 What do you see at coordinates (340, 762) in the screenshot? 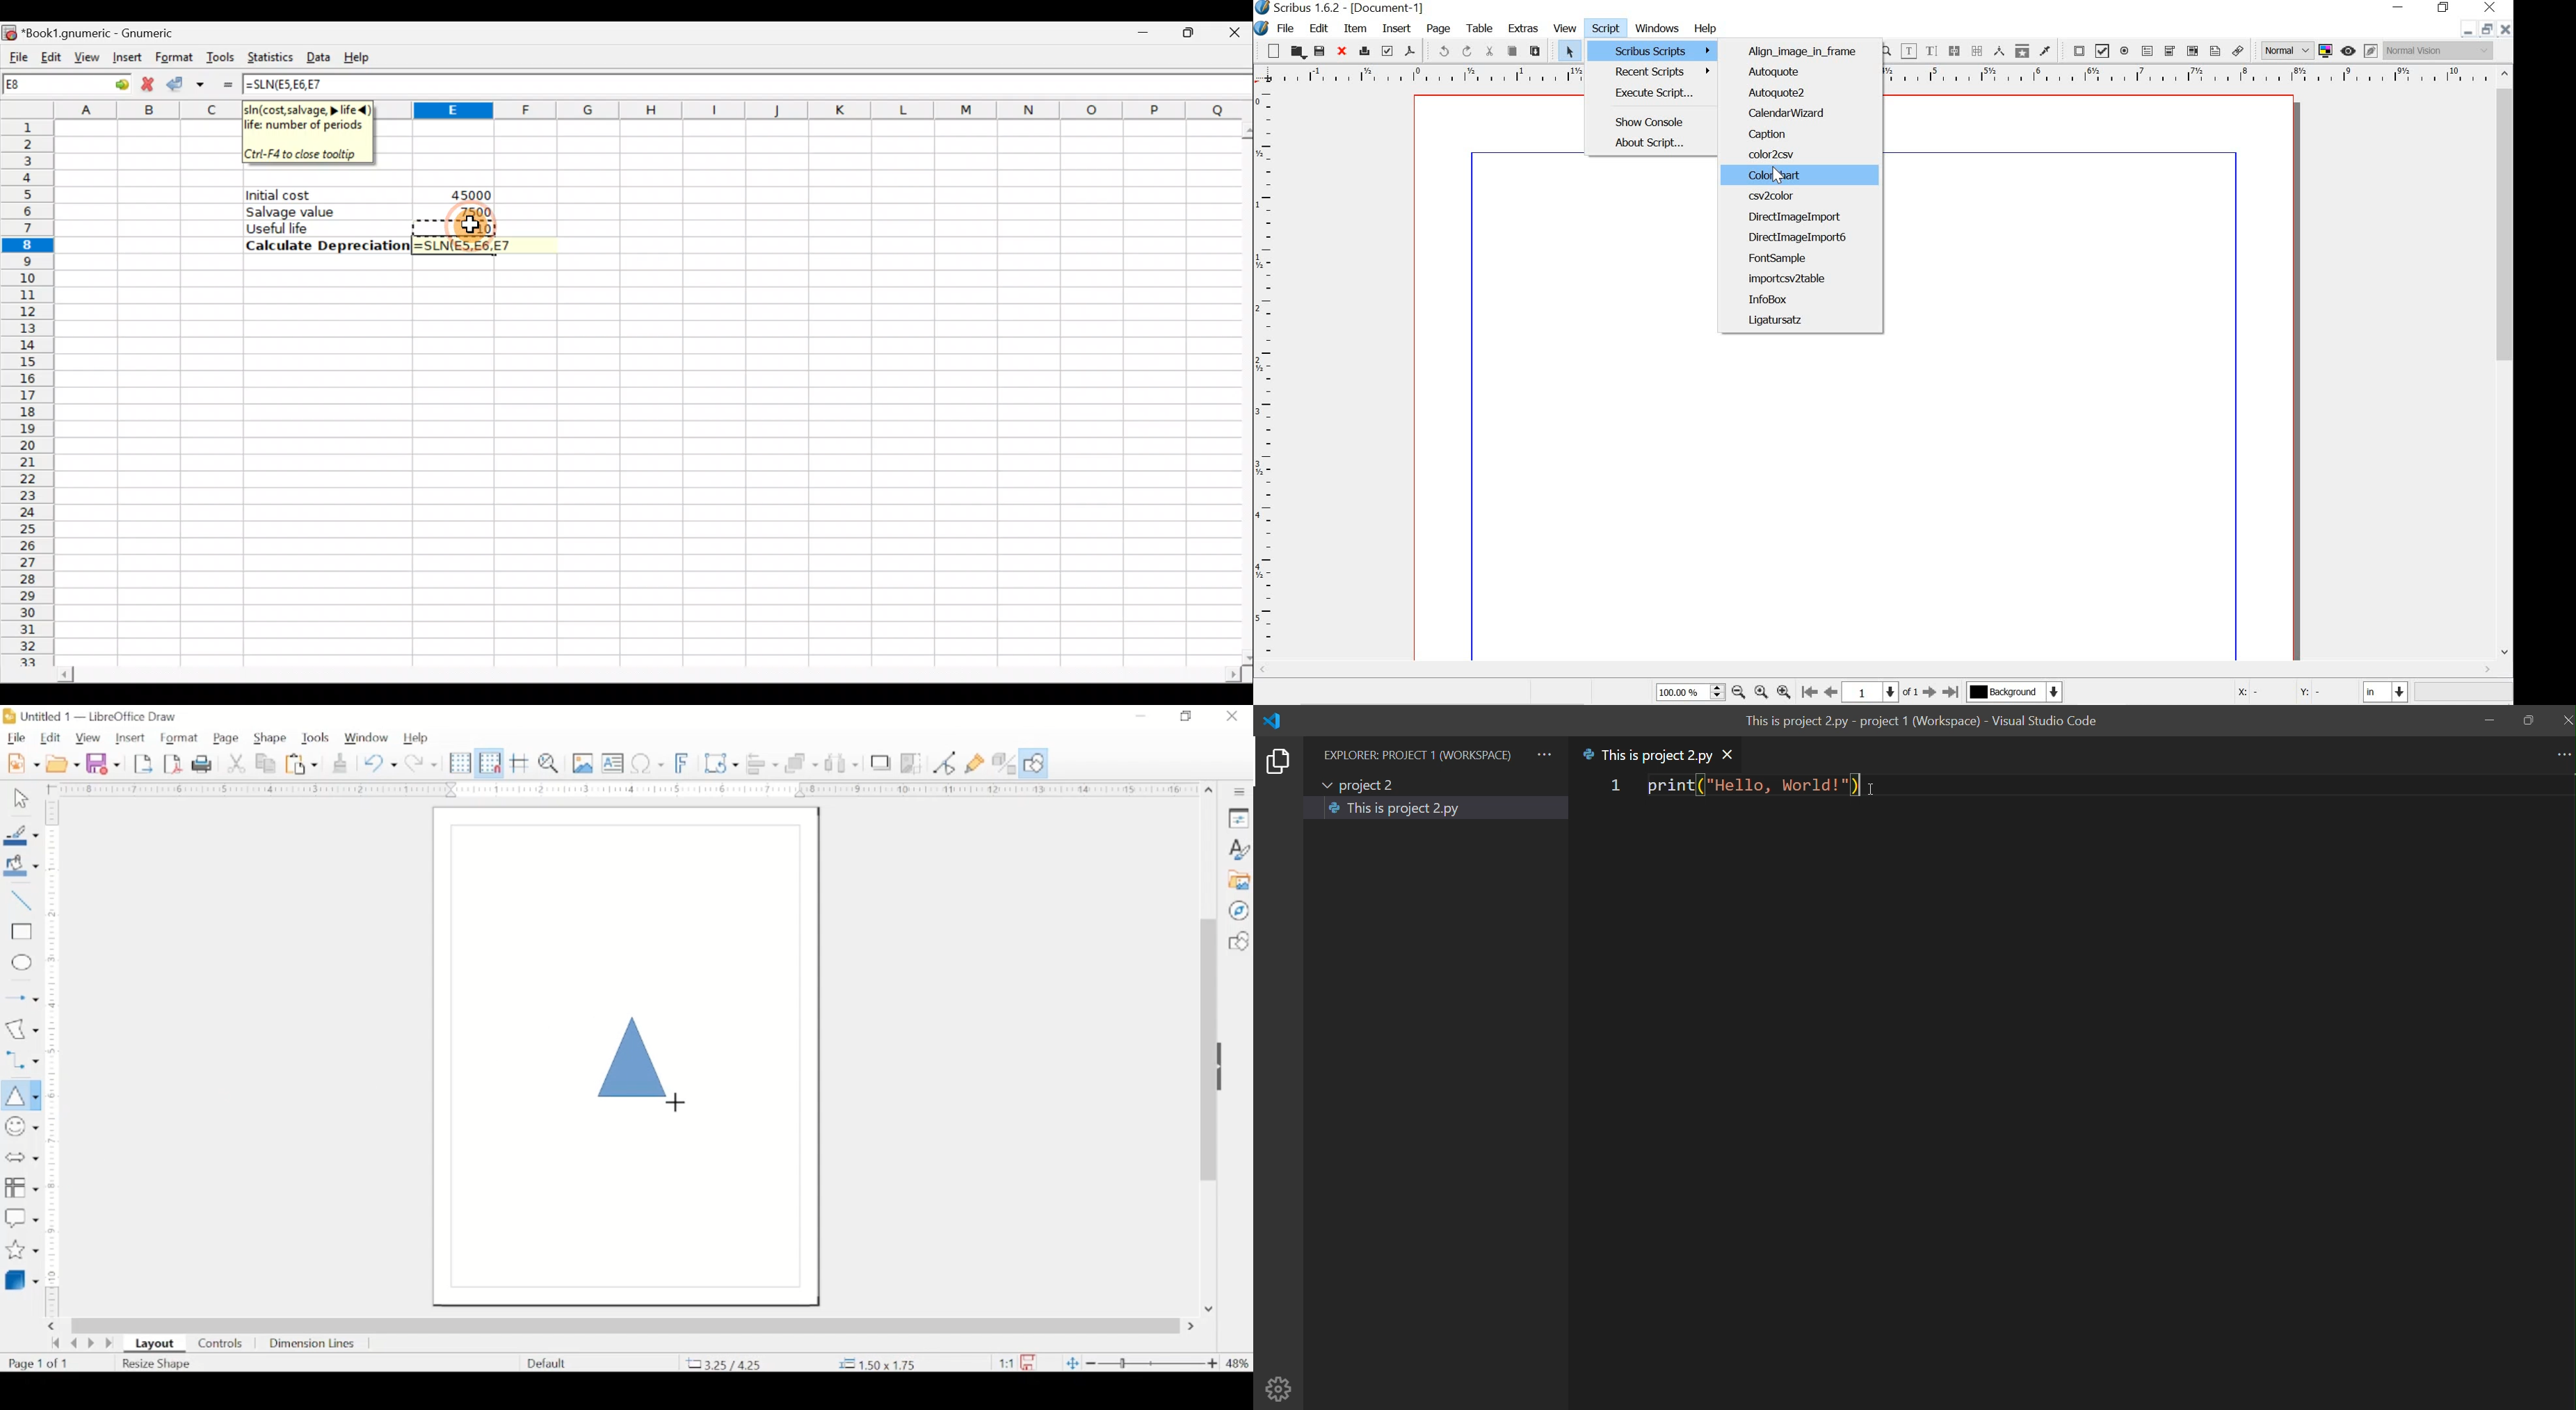
I see `clone formatting` at bounding box center [340, 762].